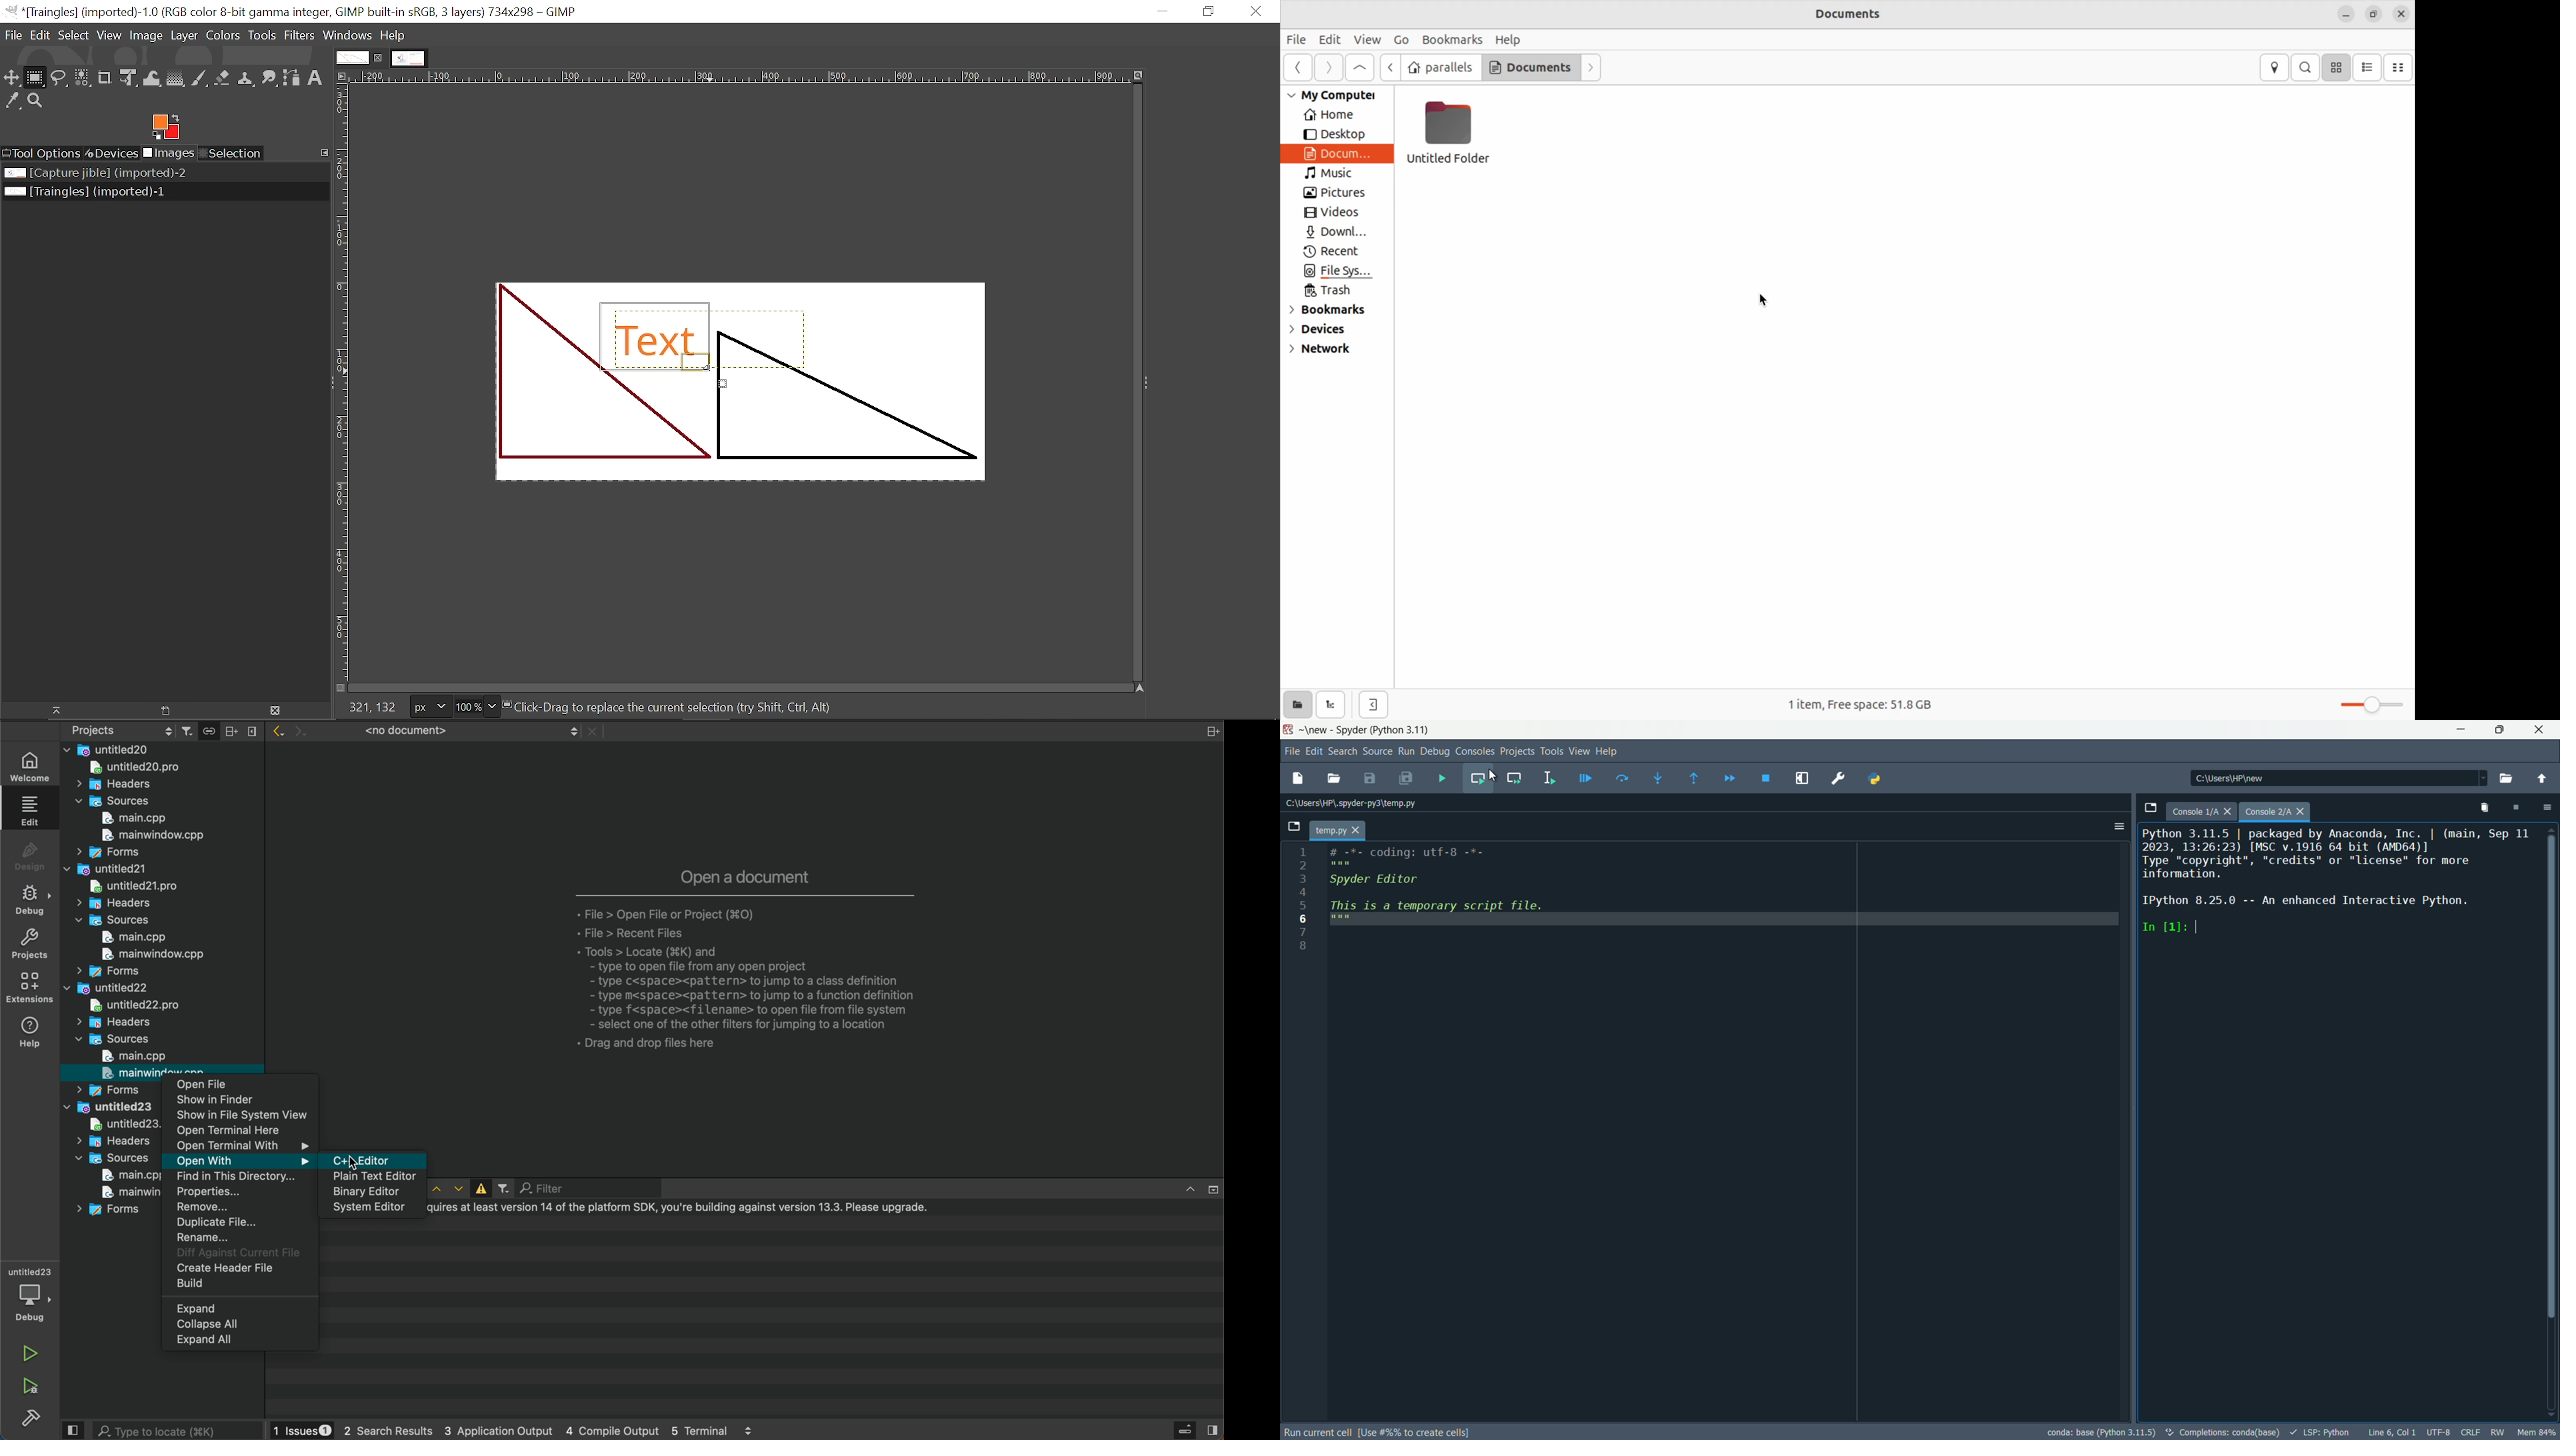  What do you see at coordinates (2463, 731) in the screenshot?
I see `minimize` at bounding box center [2463, 731].